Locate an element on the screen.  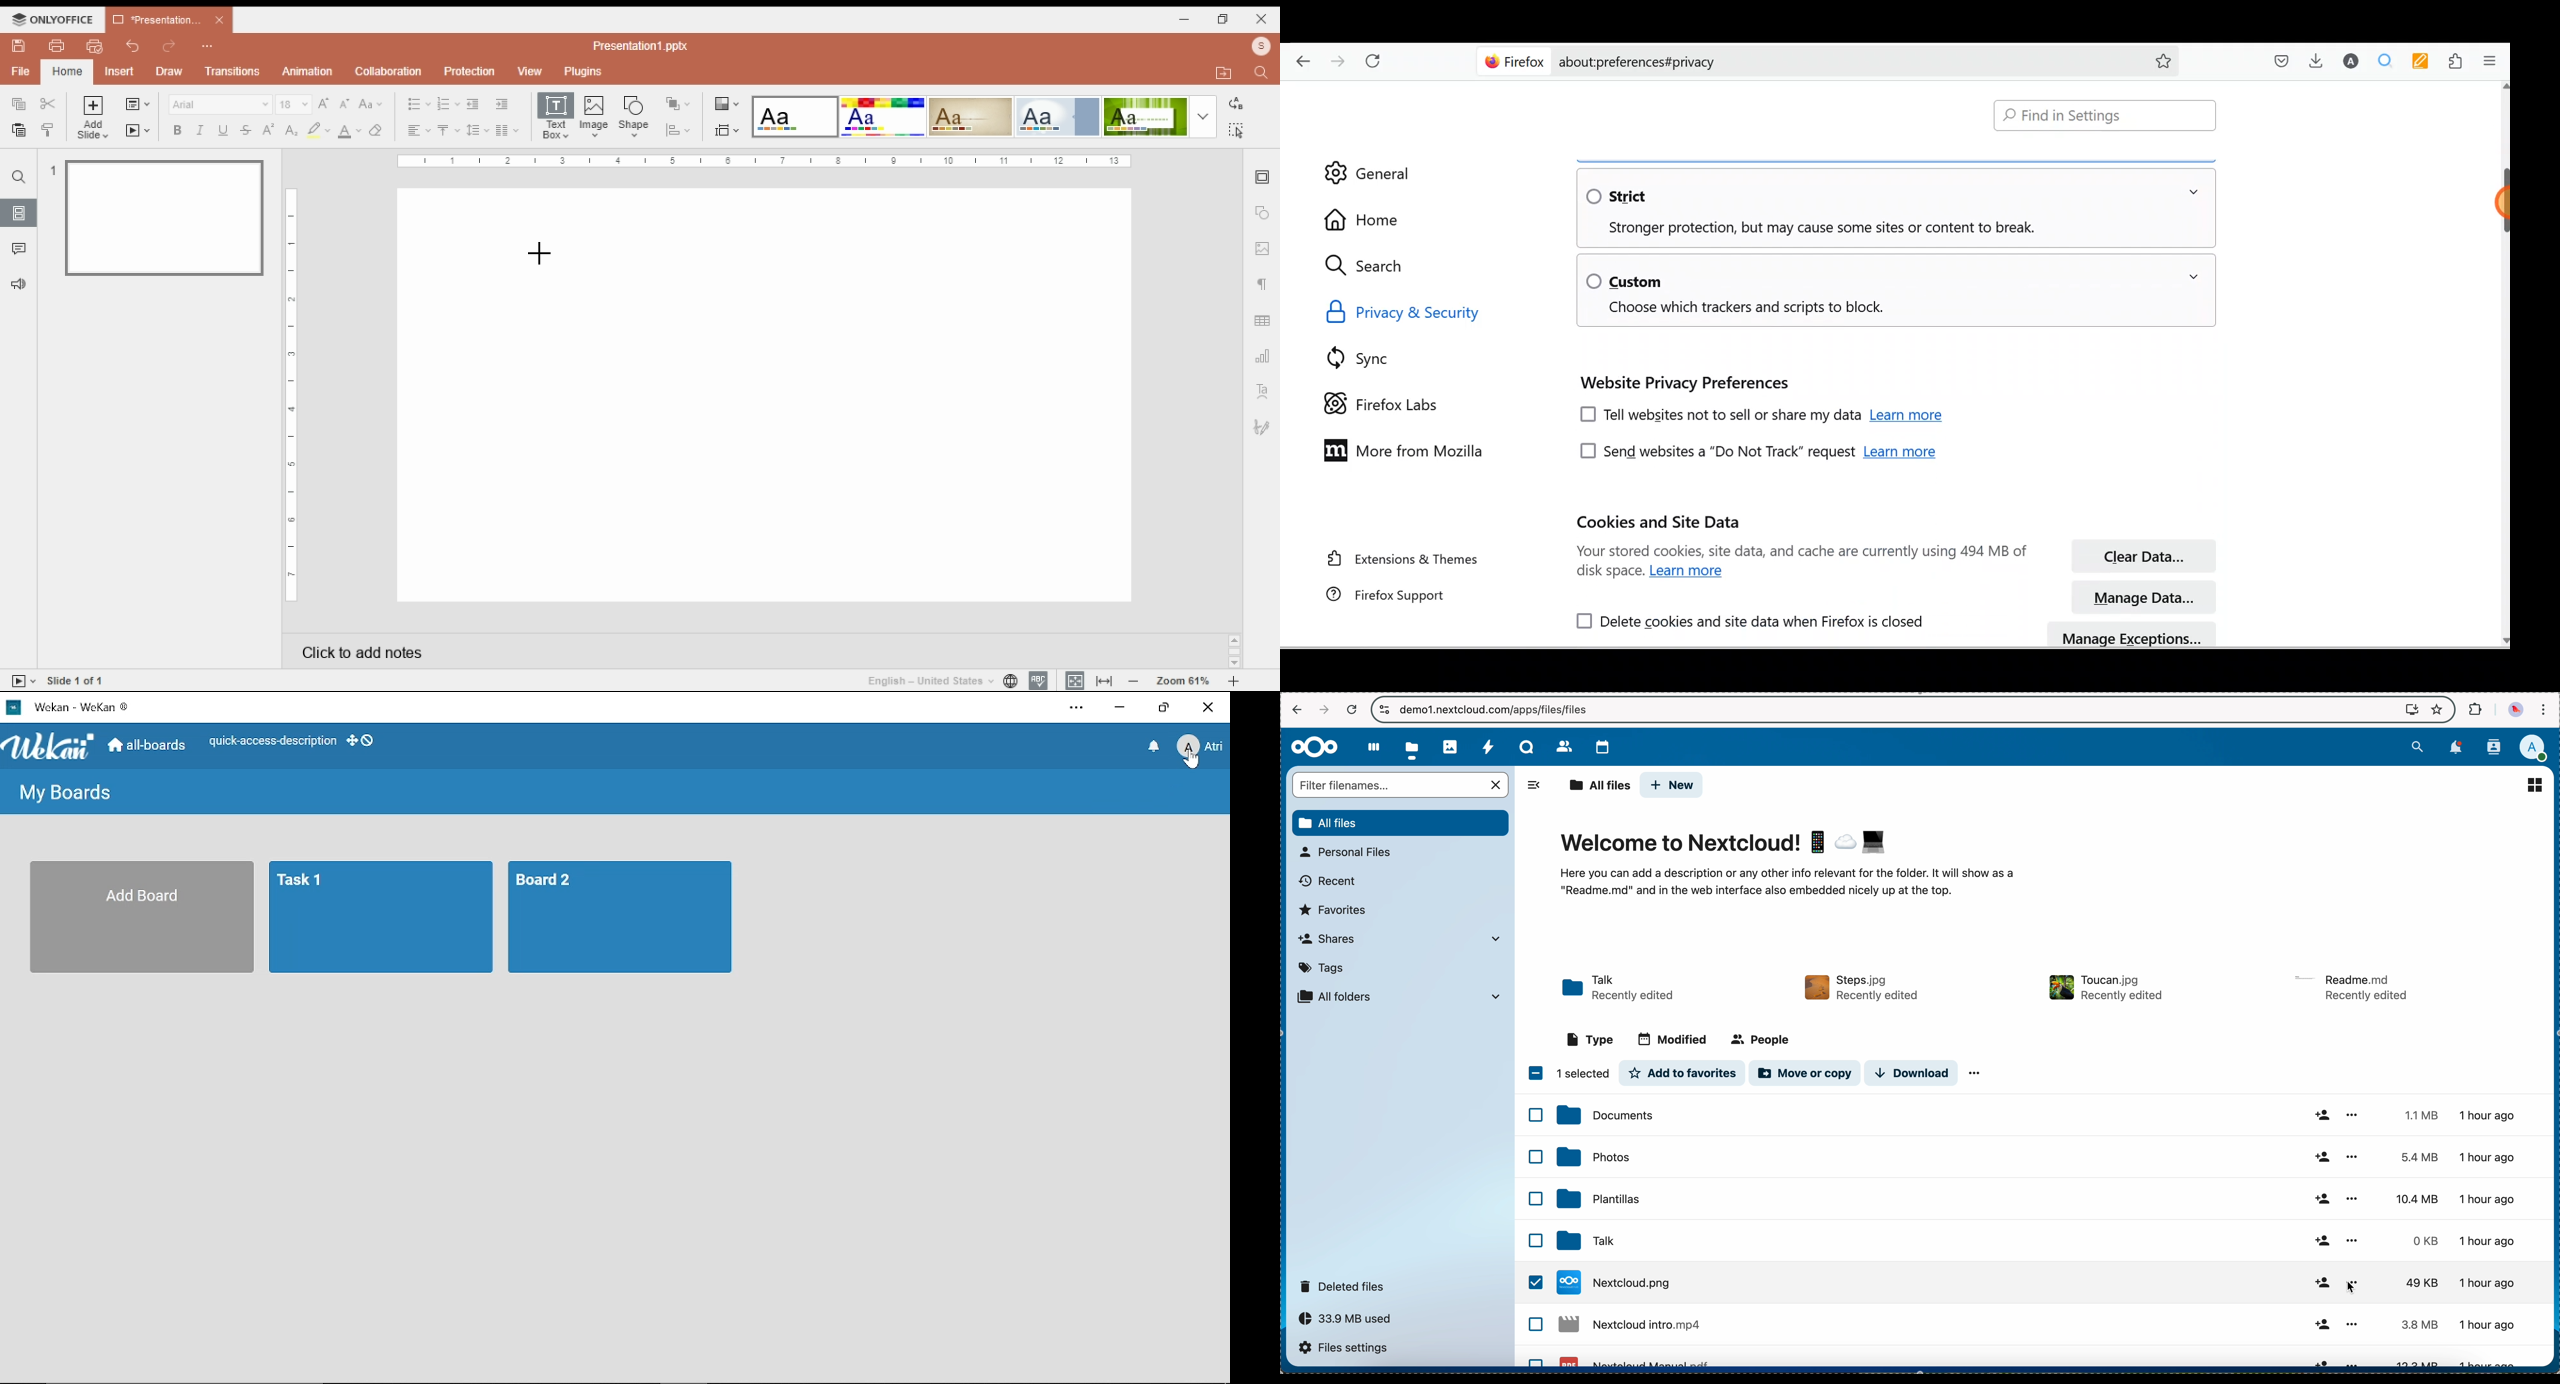
photos is located at coordinates (1451, 746).